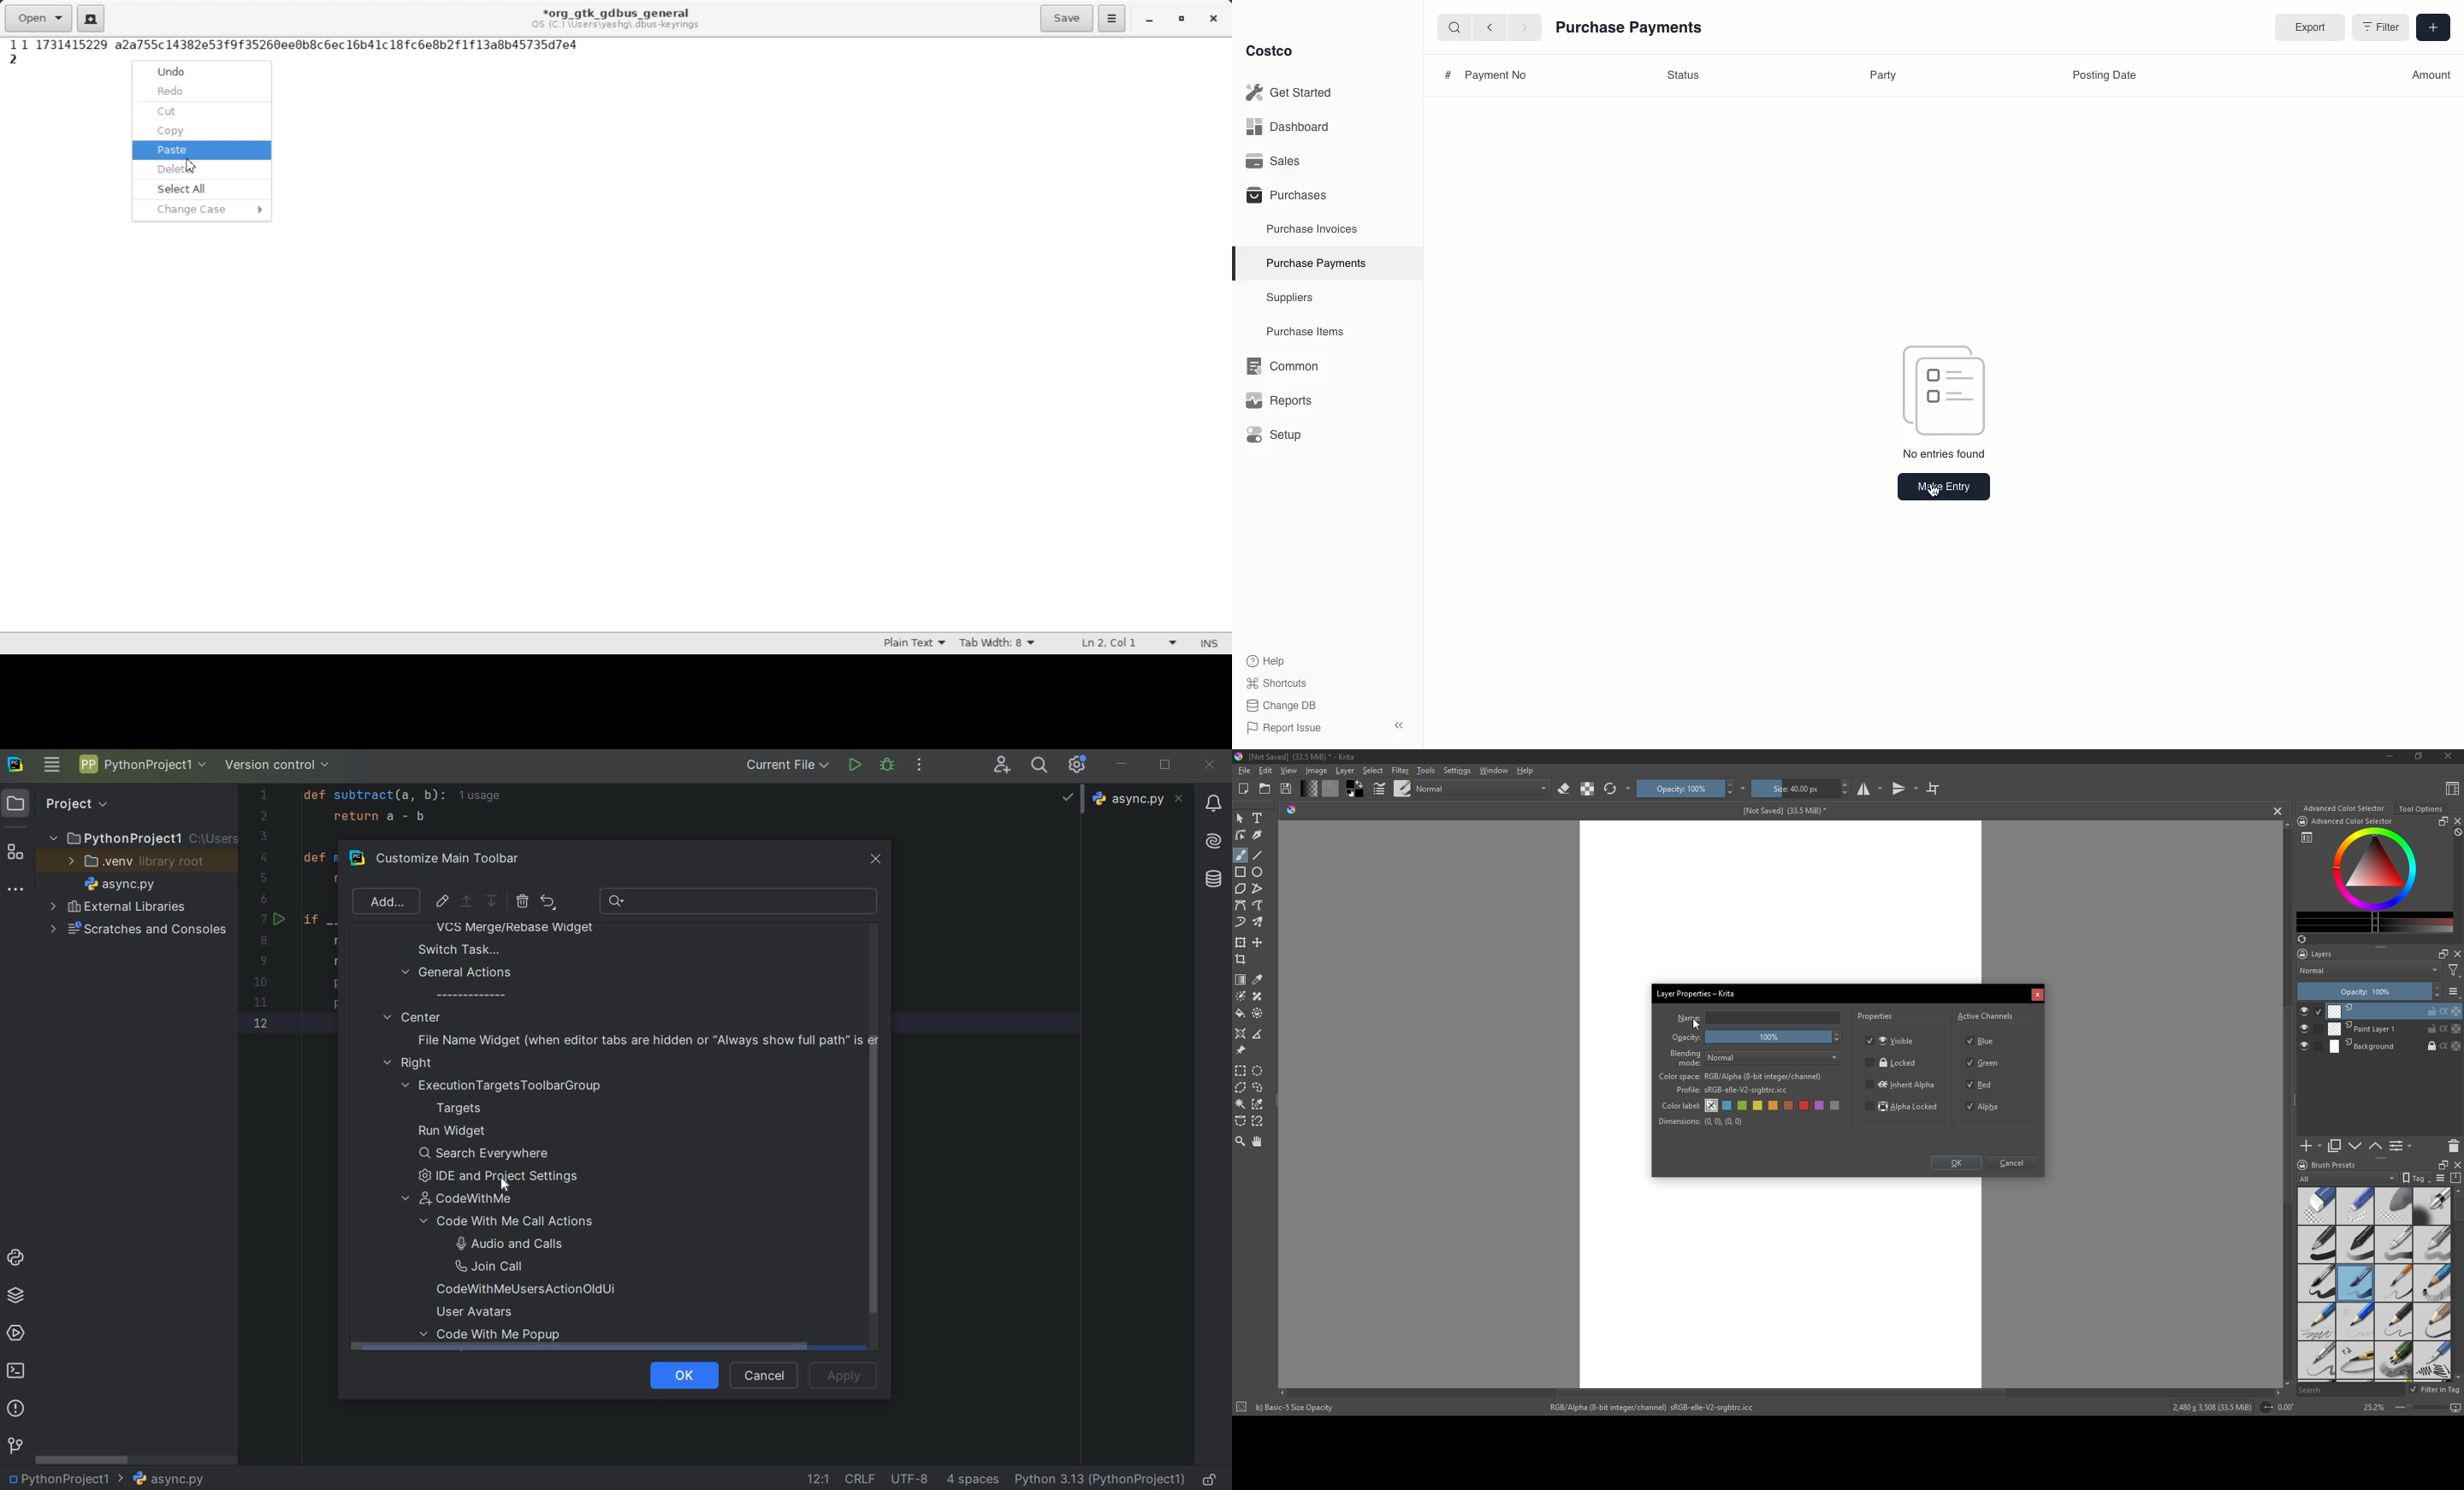 This screenshot has height=1512, width=2464. I want to click on Payment No, so click(1492, 75).